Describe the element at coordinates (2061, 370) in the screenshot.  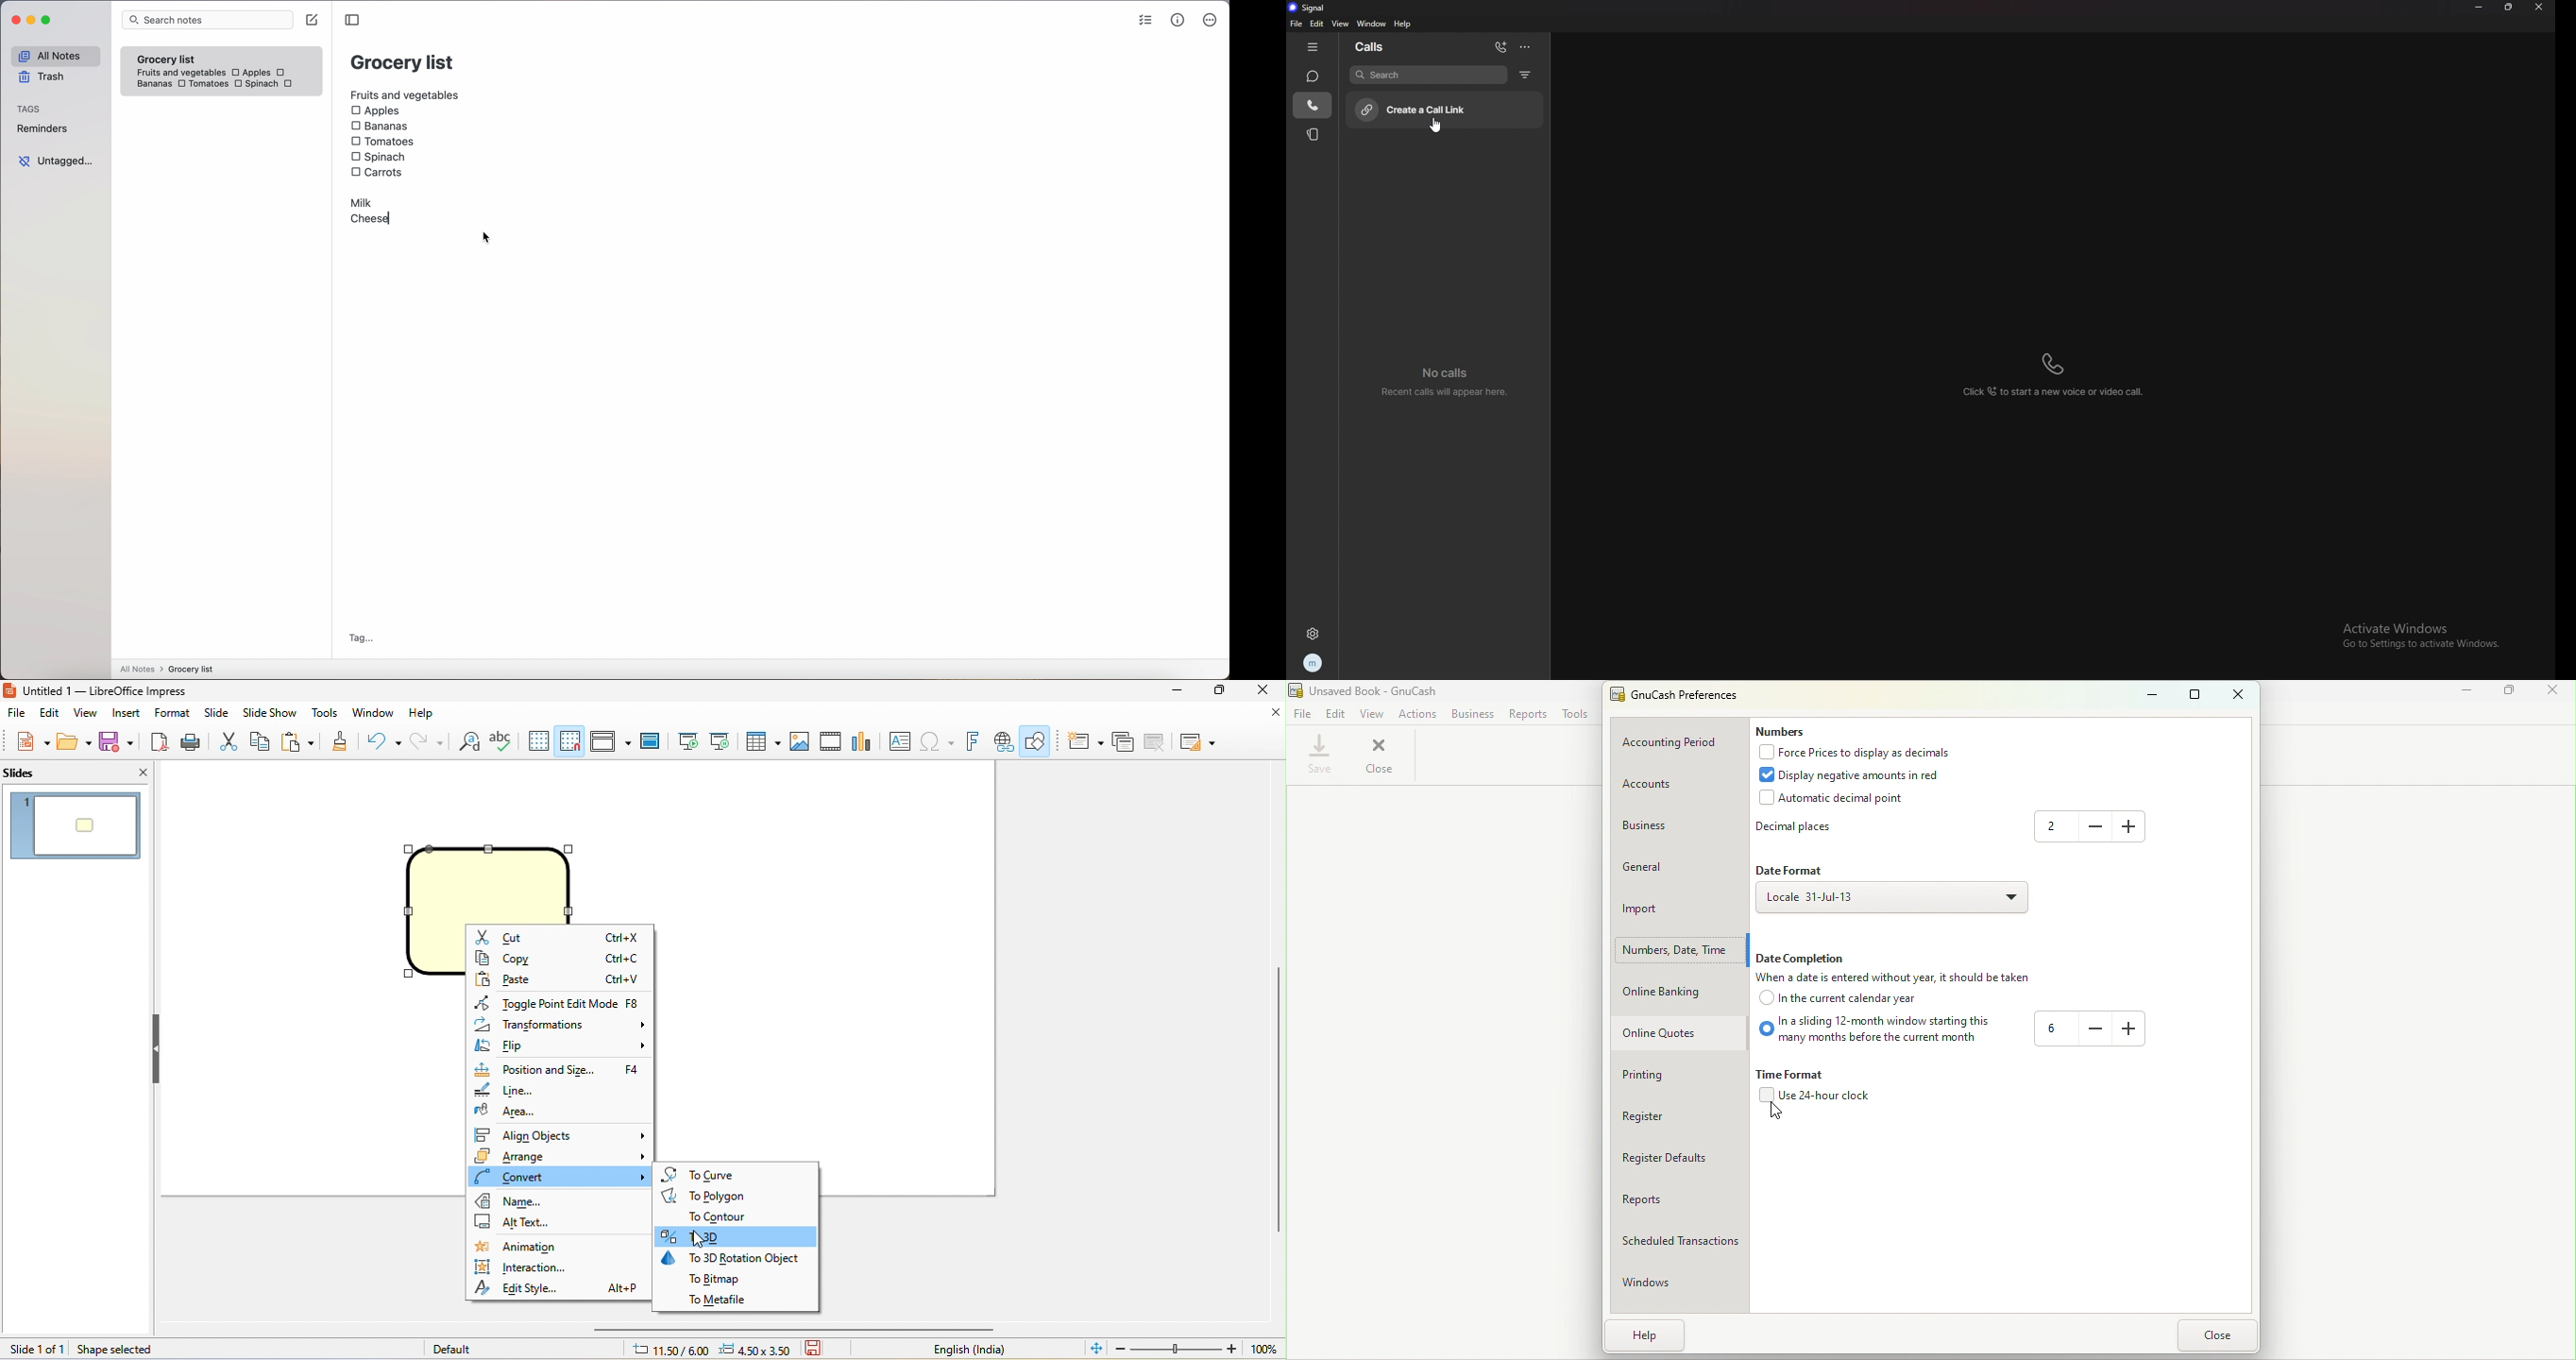
I see `click to start a new voice or video call` at that location.